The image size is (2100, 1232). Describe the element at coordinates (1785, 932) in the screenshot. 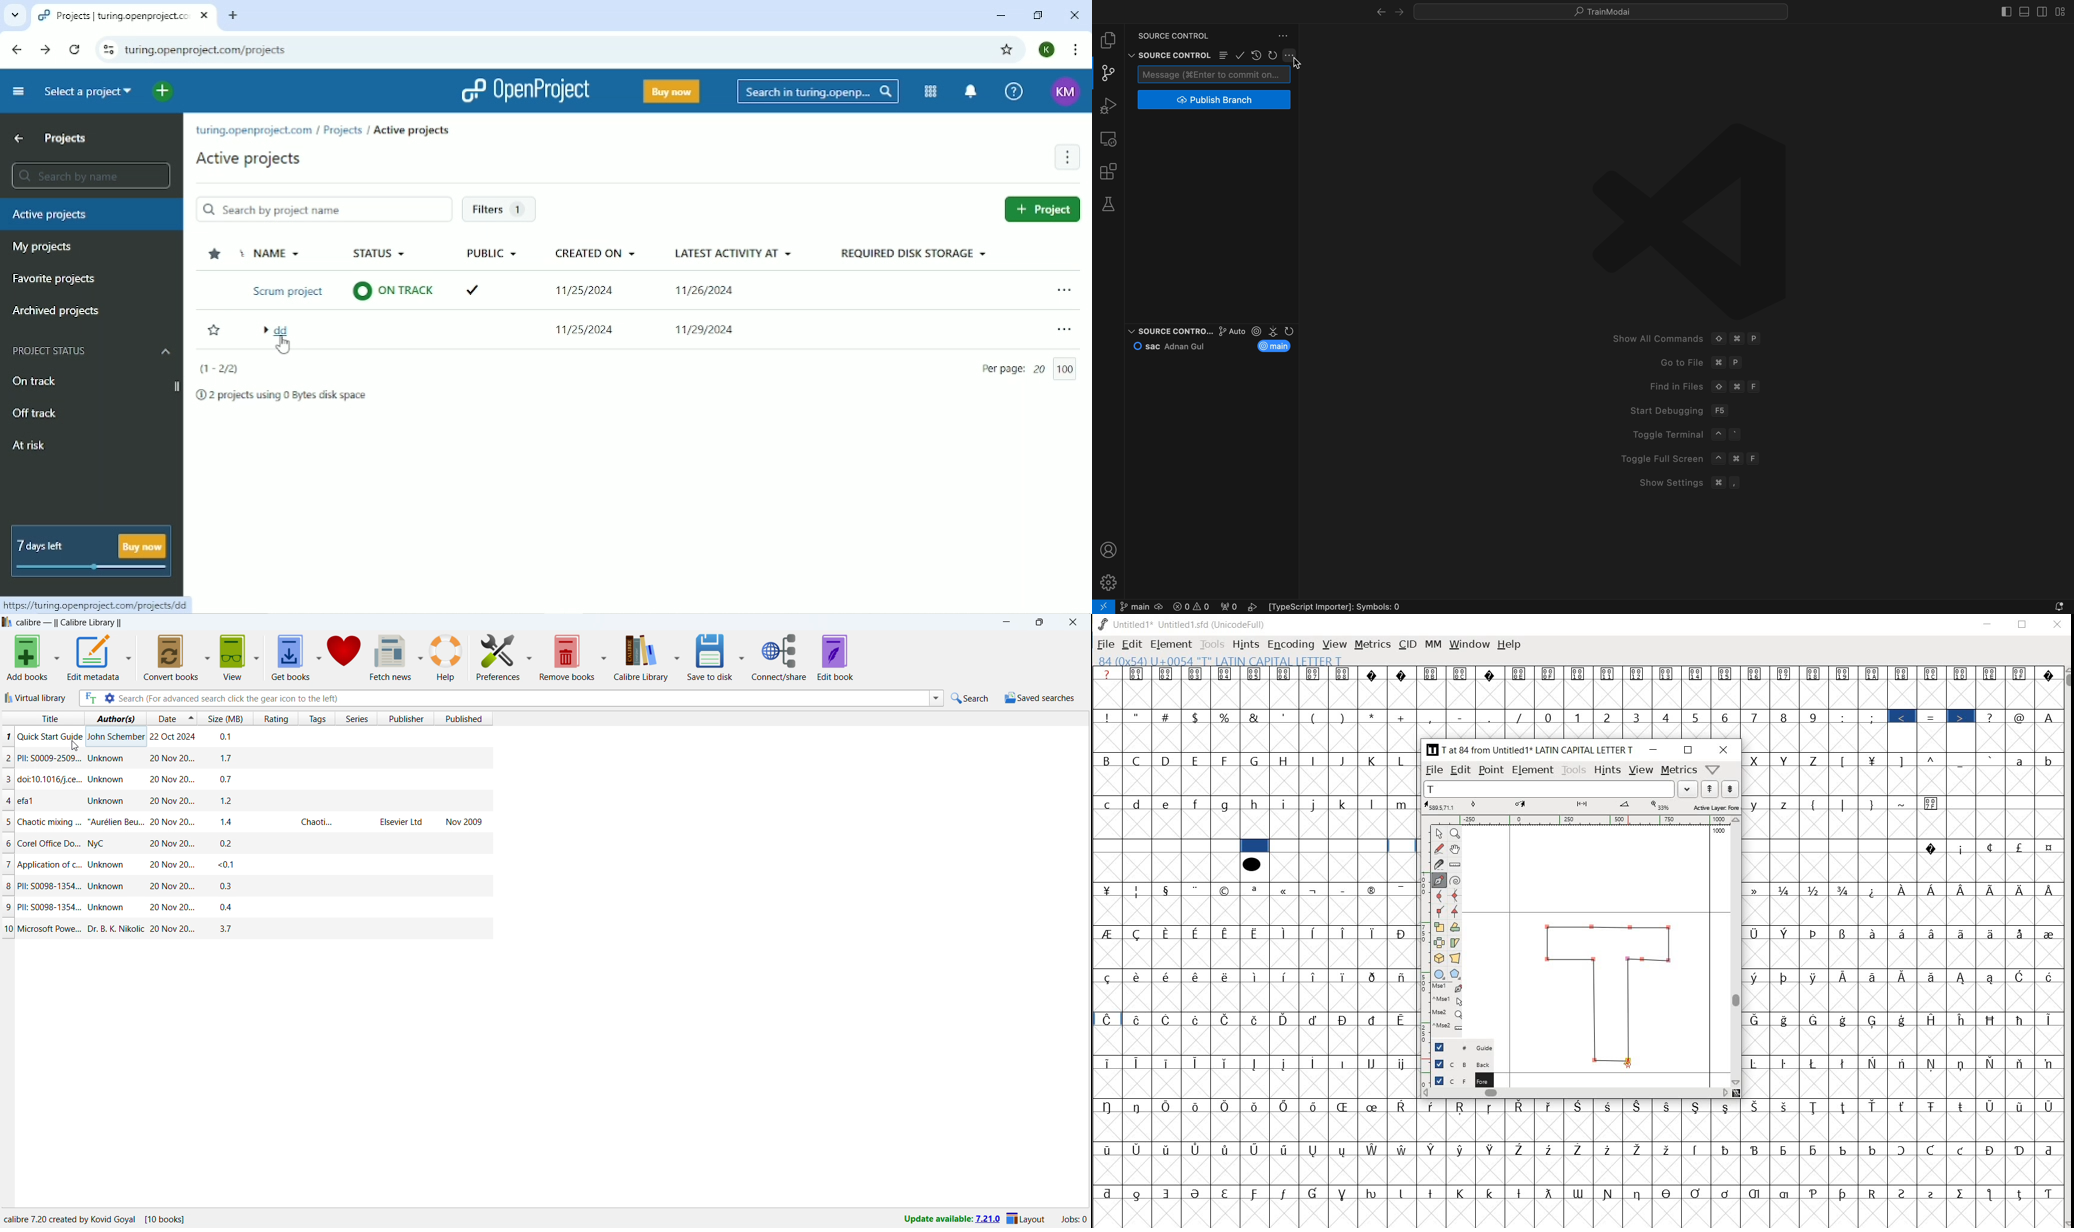

I see `Symbol` at that location.